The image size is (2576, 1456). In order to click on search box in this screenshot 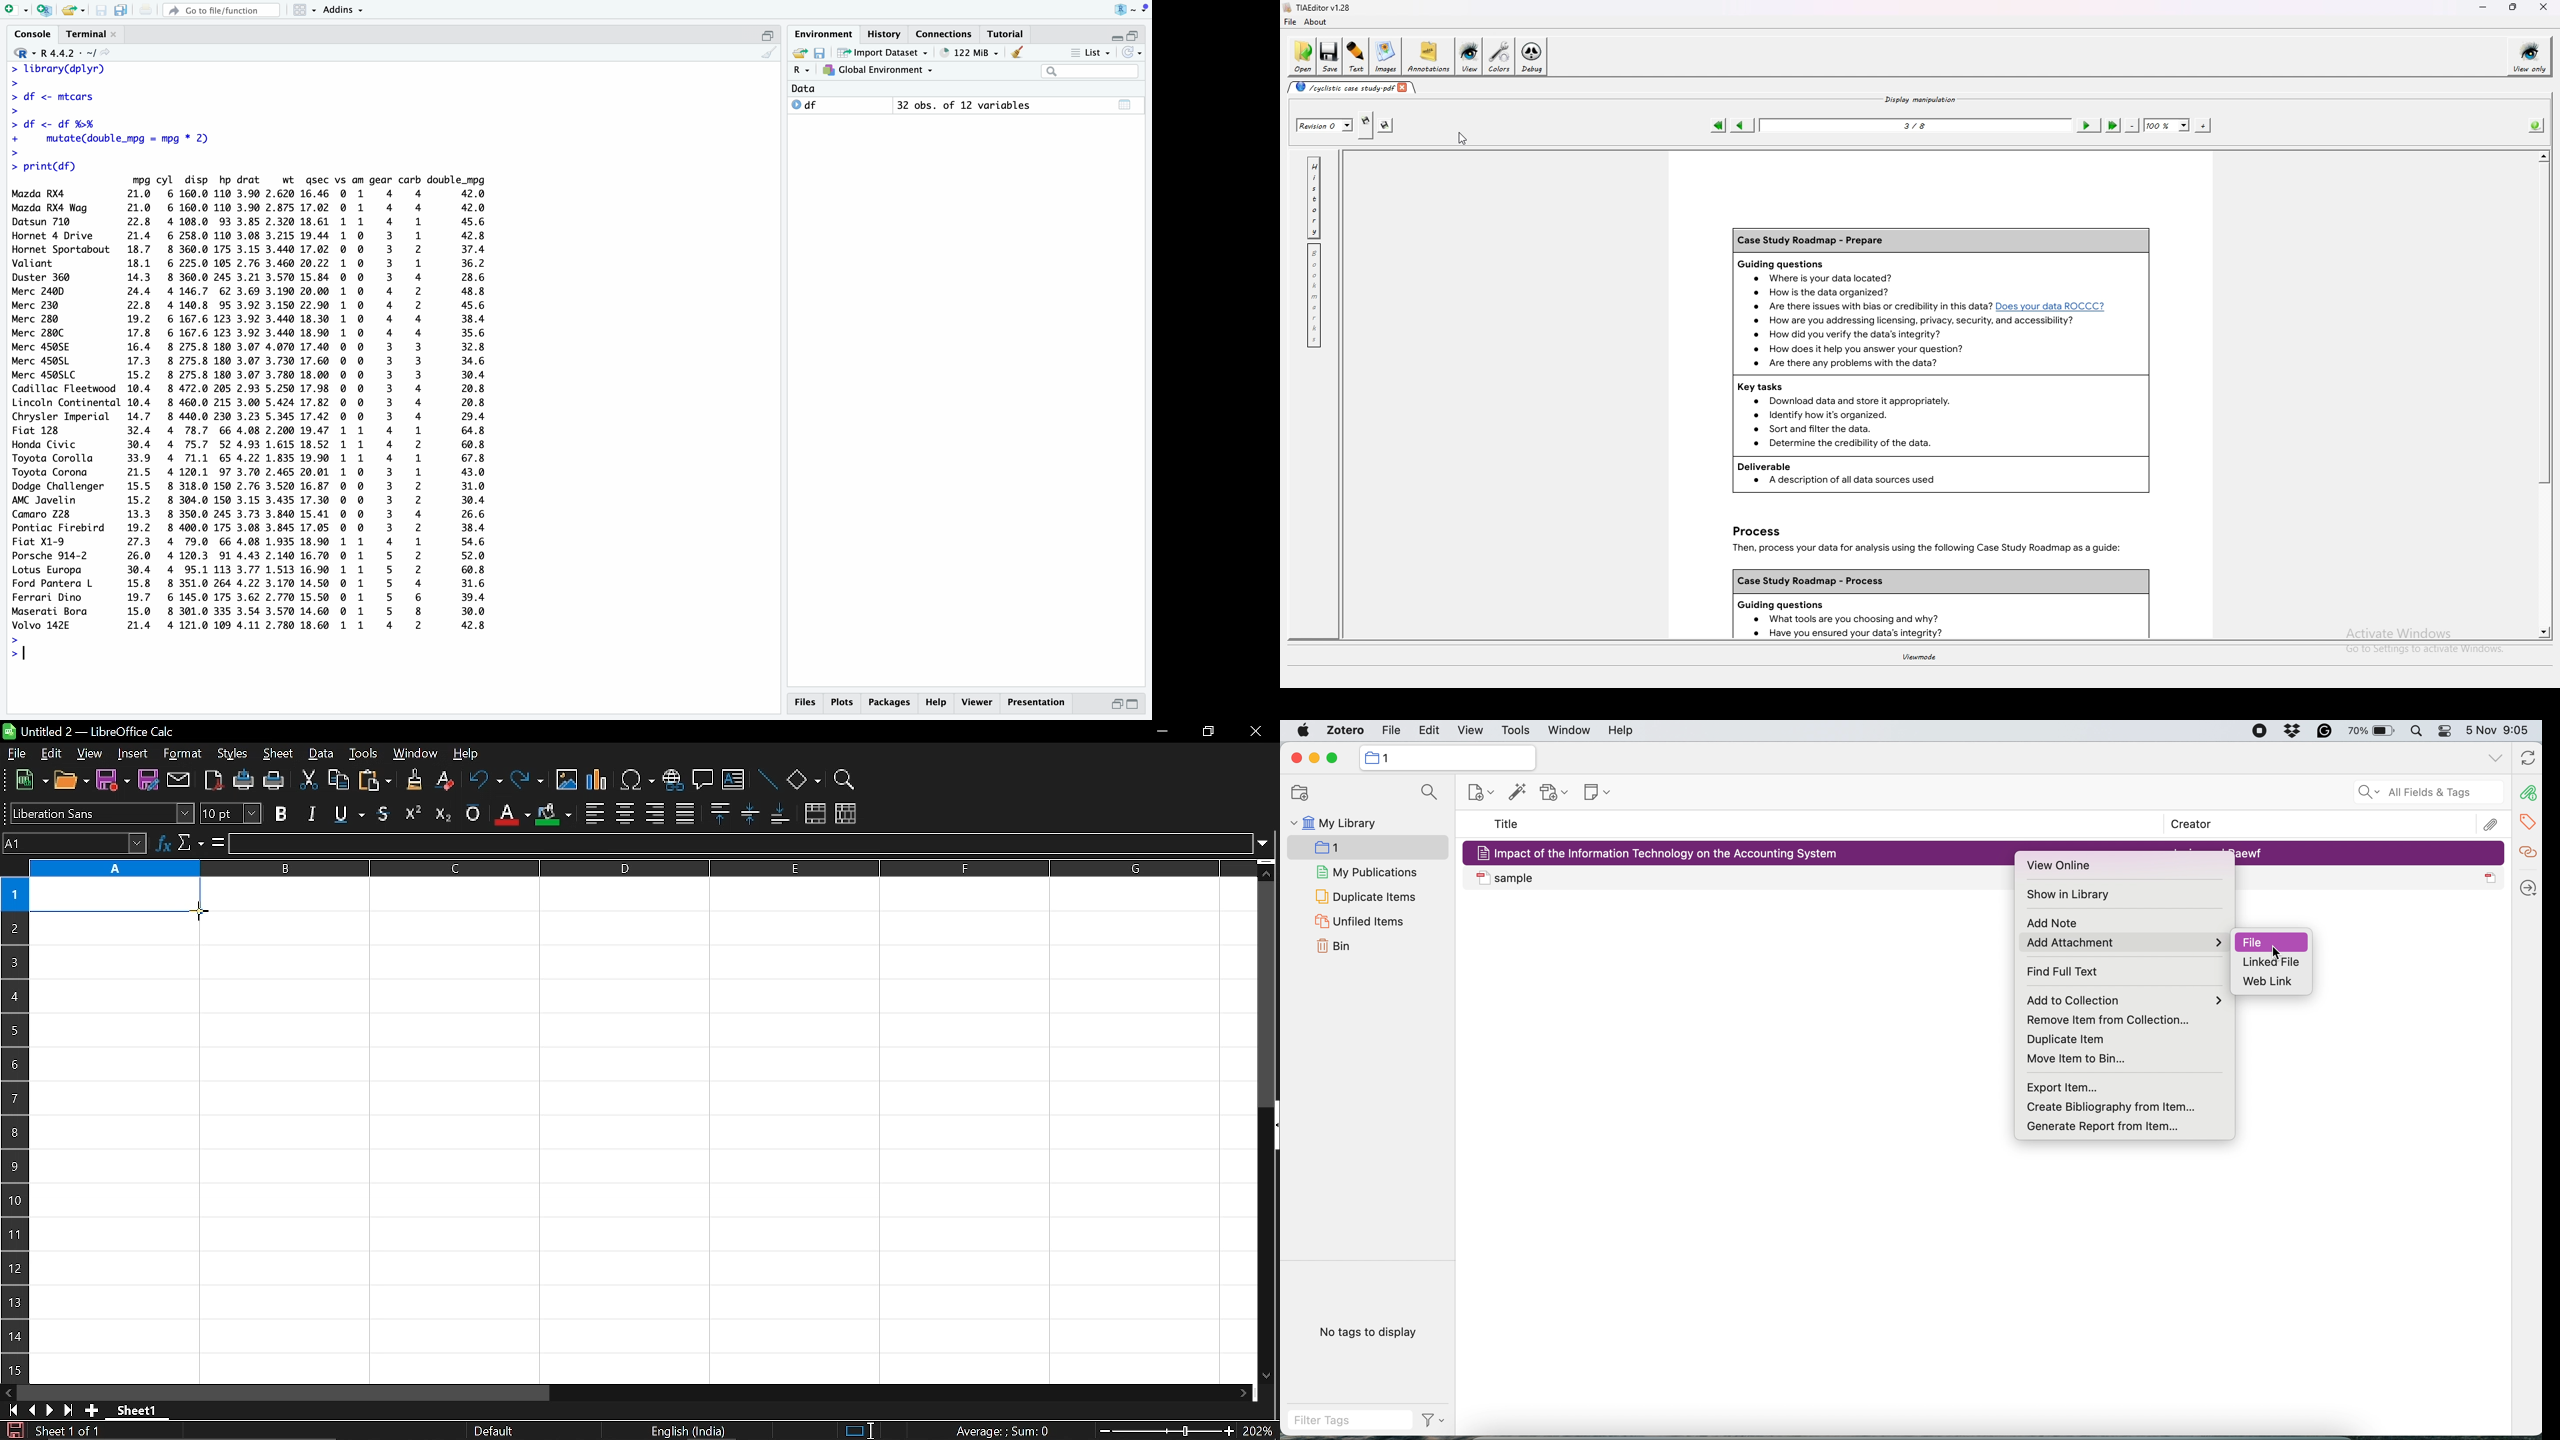, I will do `click(1090, 72)`.